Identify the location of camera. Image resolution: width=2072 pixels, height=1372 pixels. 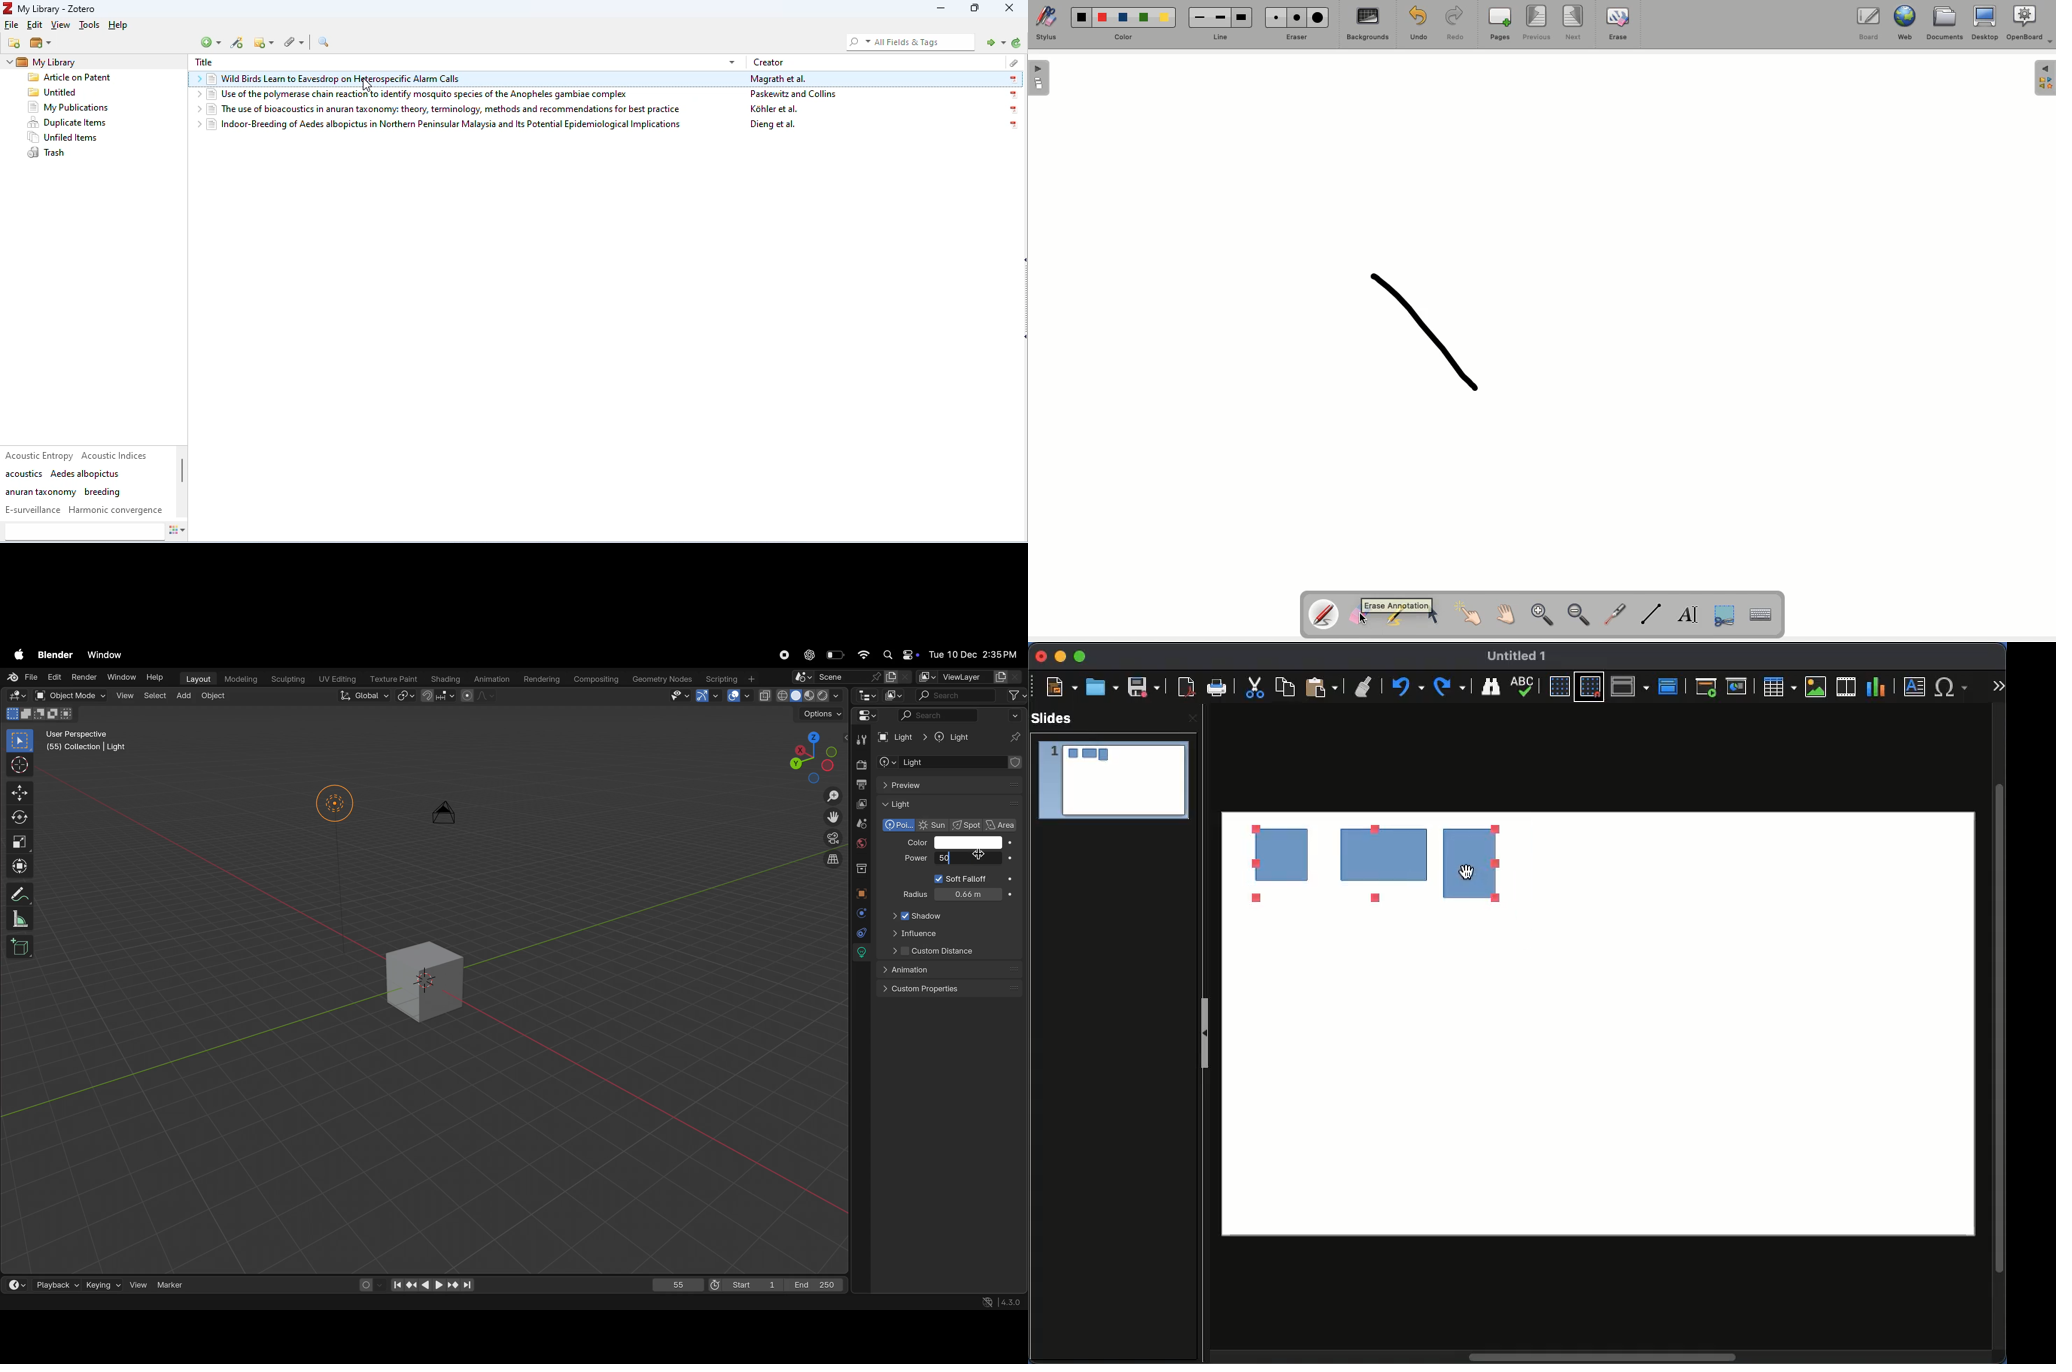
(830, 839).